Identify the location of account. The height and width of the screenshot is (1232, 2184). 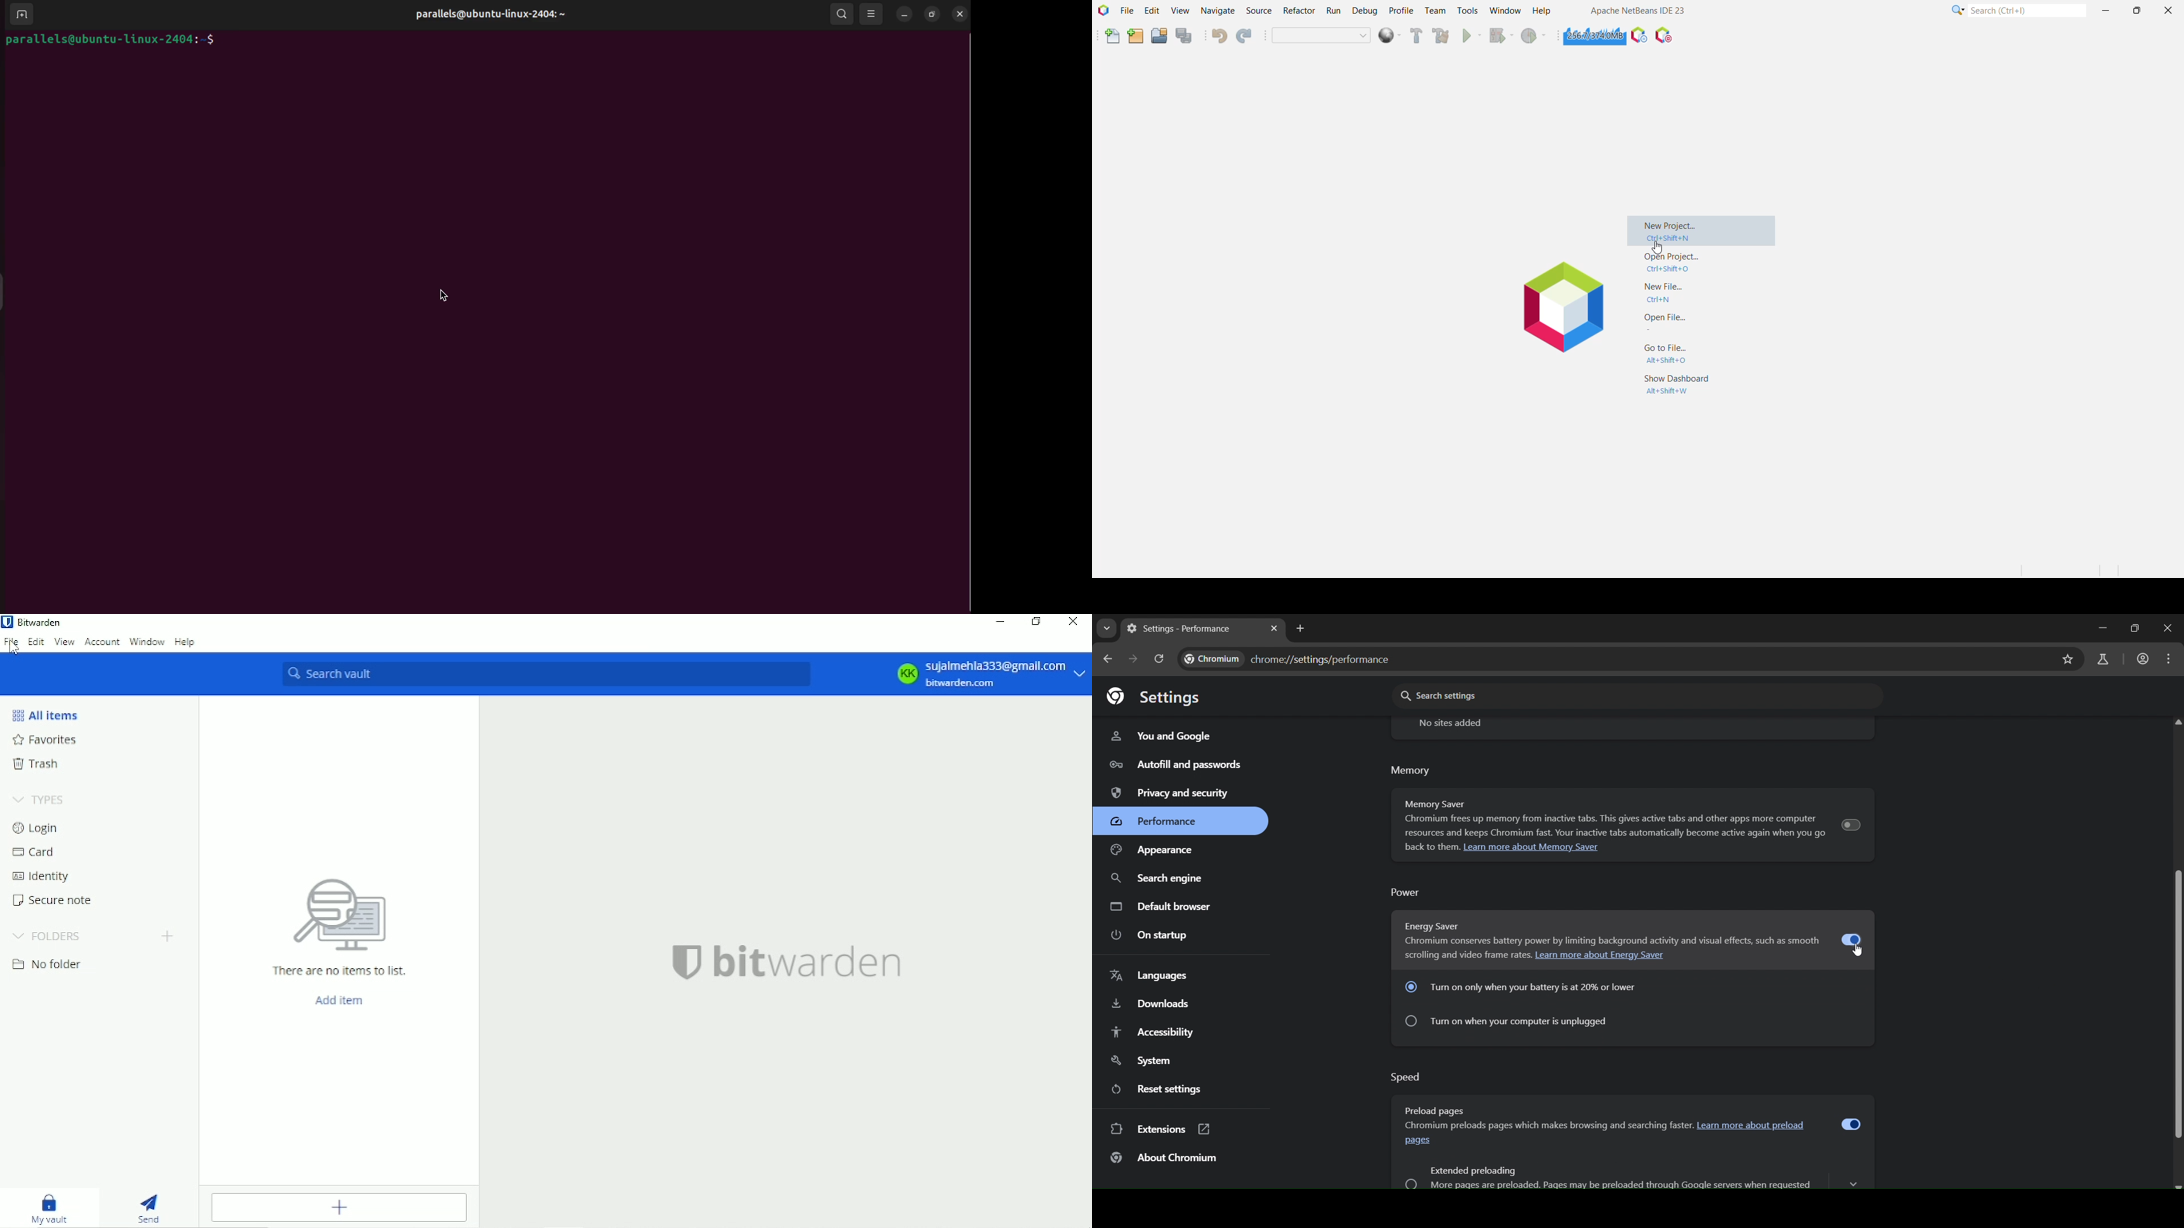
(2141, 660).